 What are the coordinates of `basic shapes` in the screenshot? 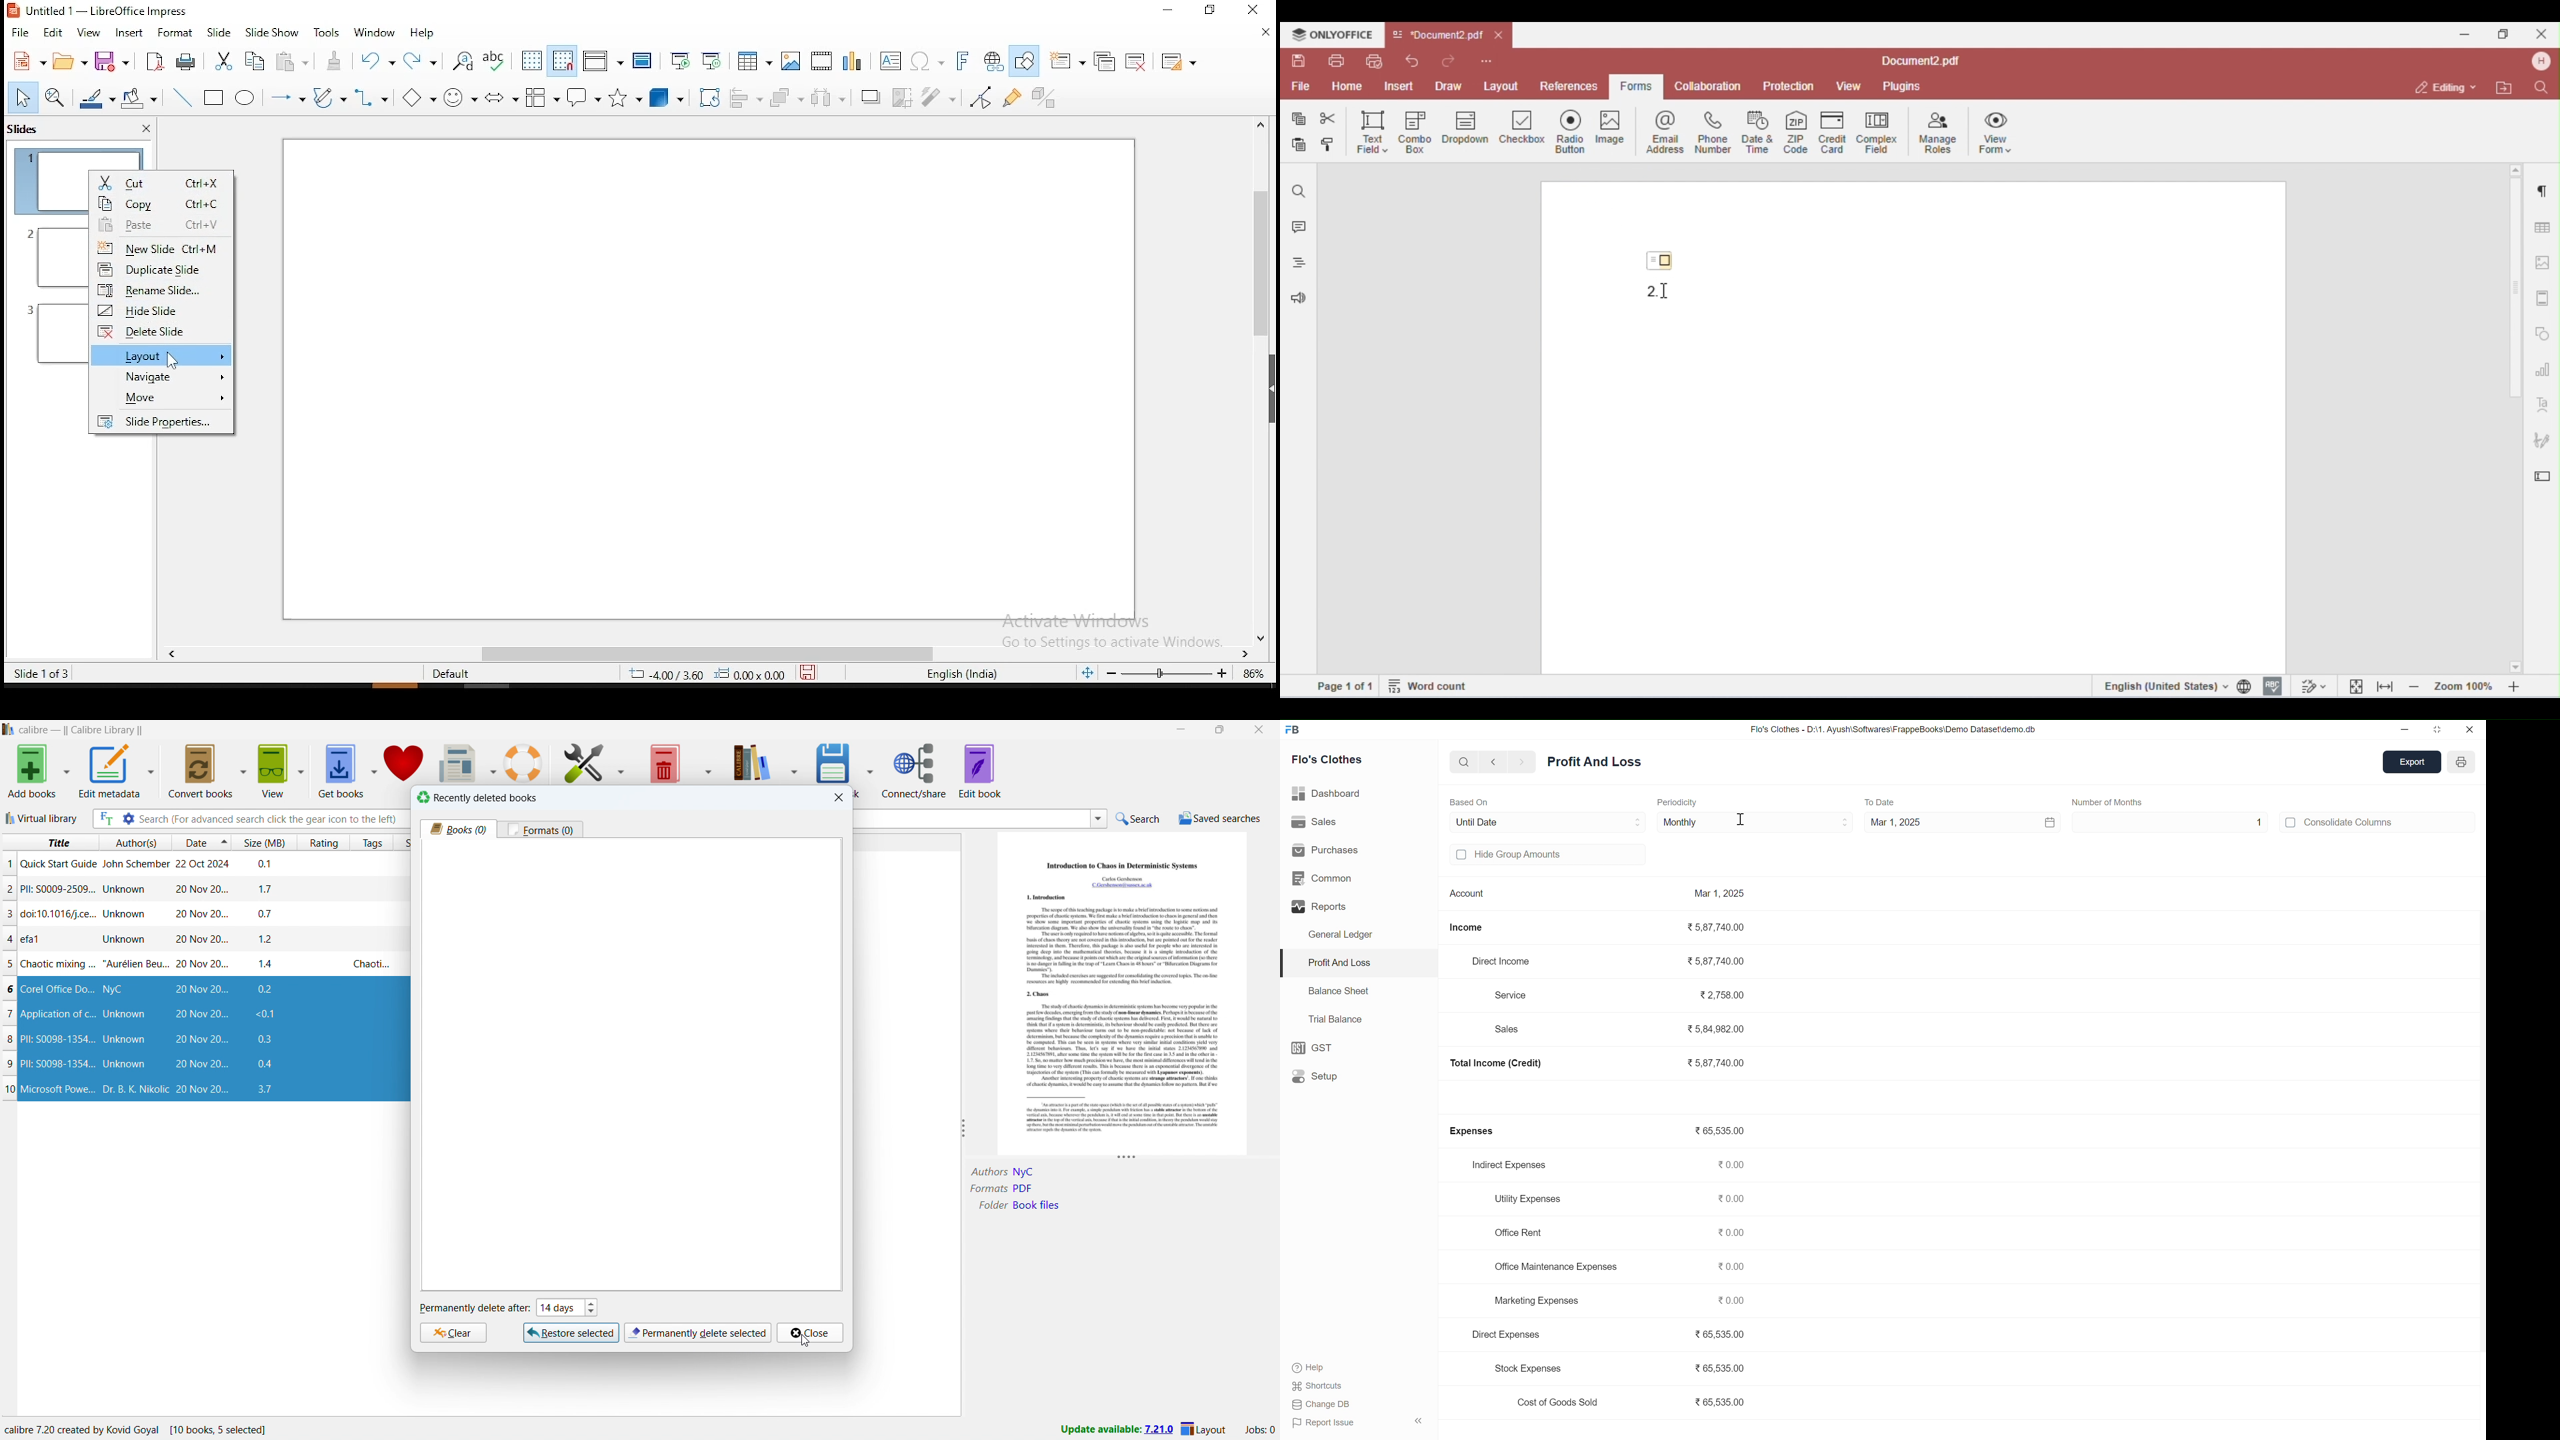 It's located at (418, 98).